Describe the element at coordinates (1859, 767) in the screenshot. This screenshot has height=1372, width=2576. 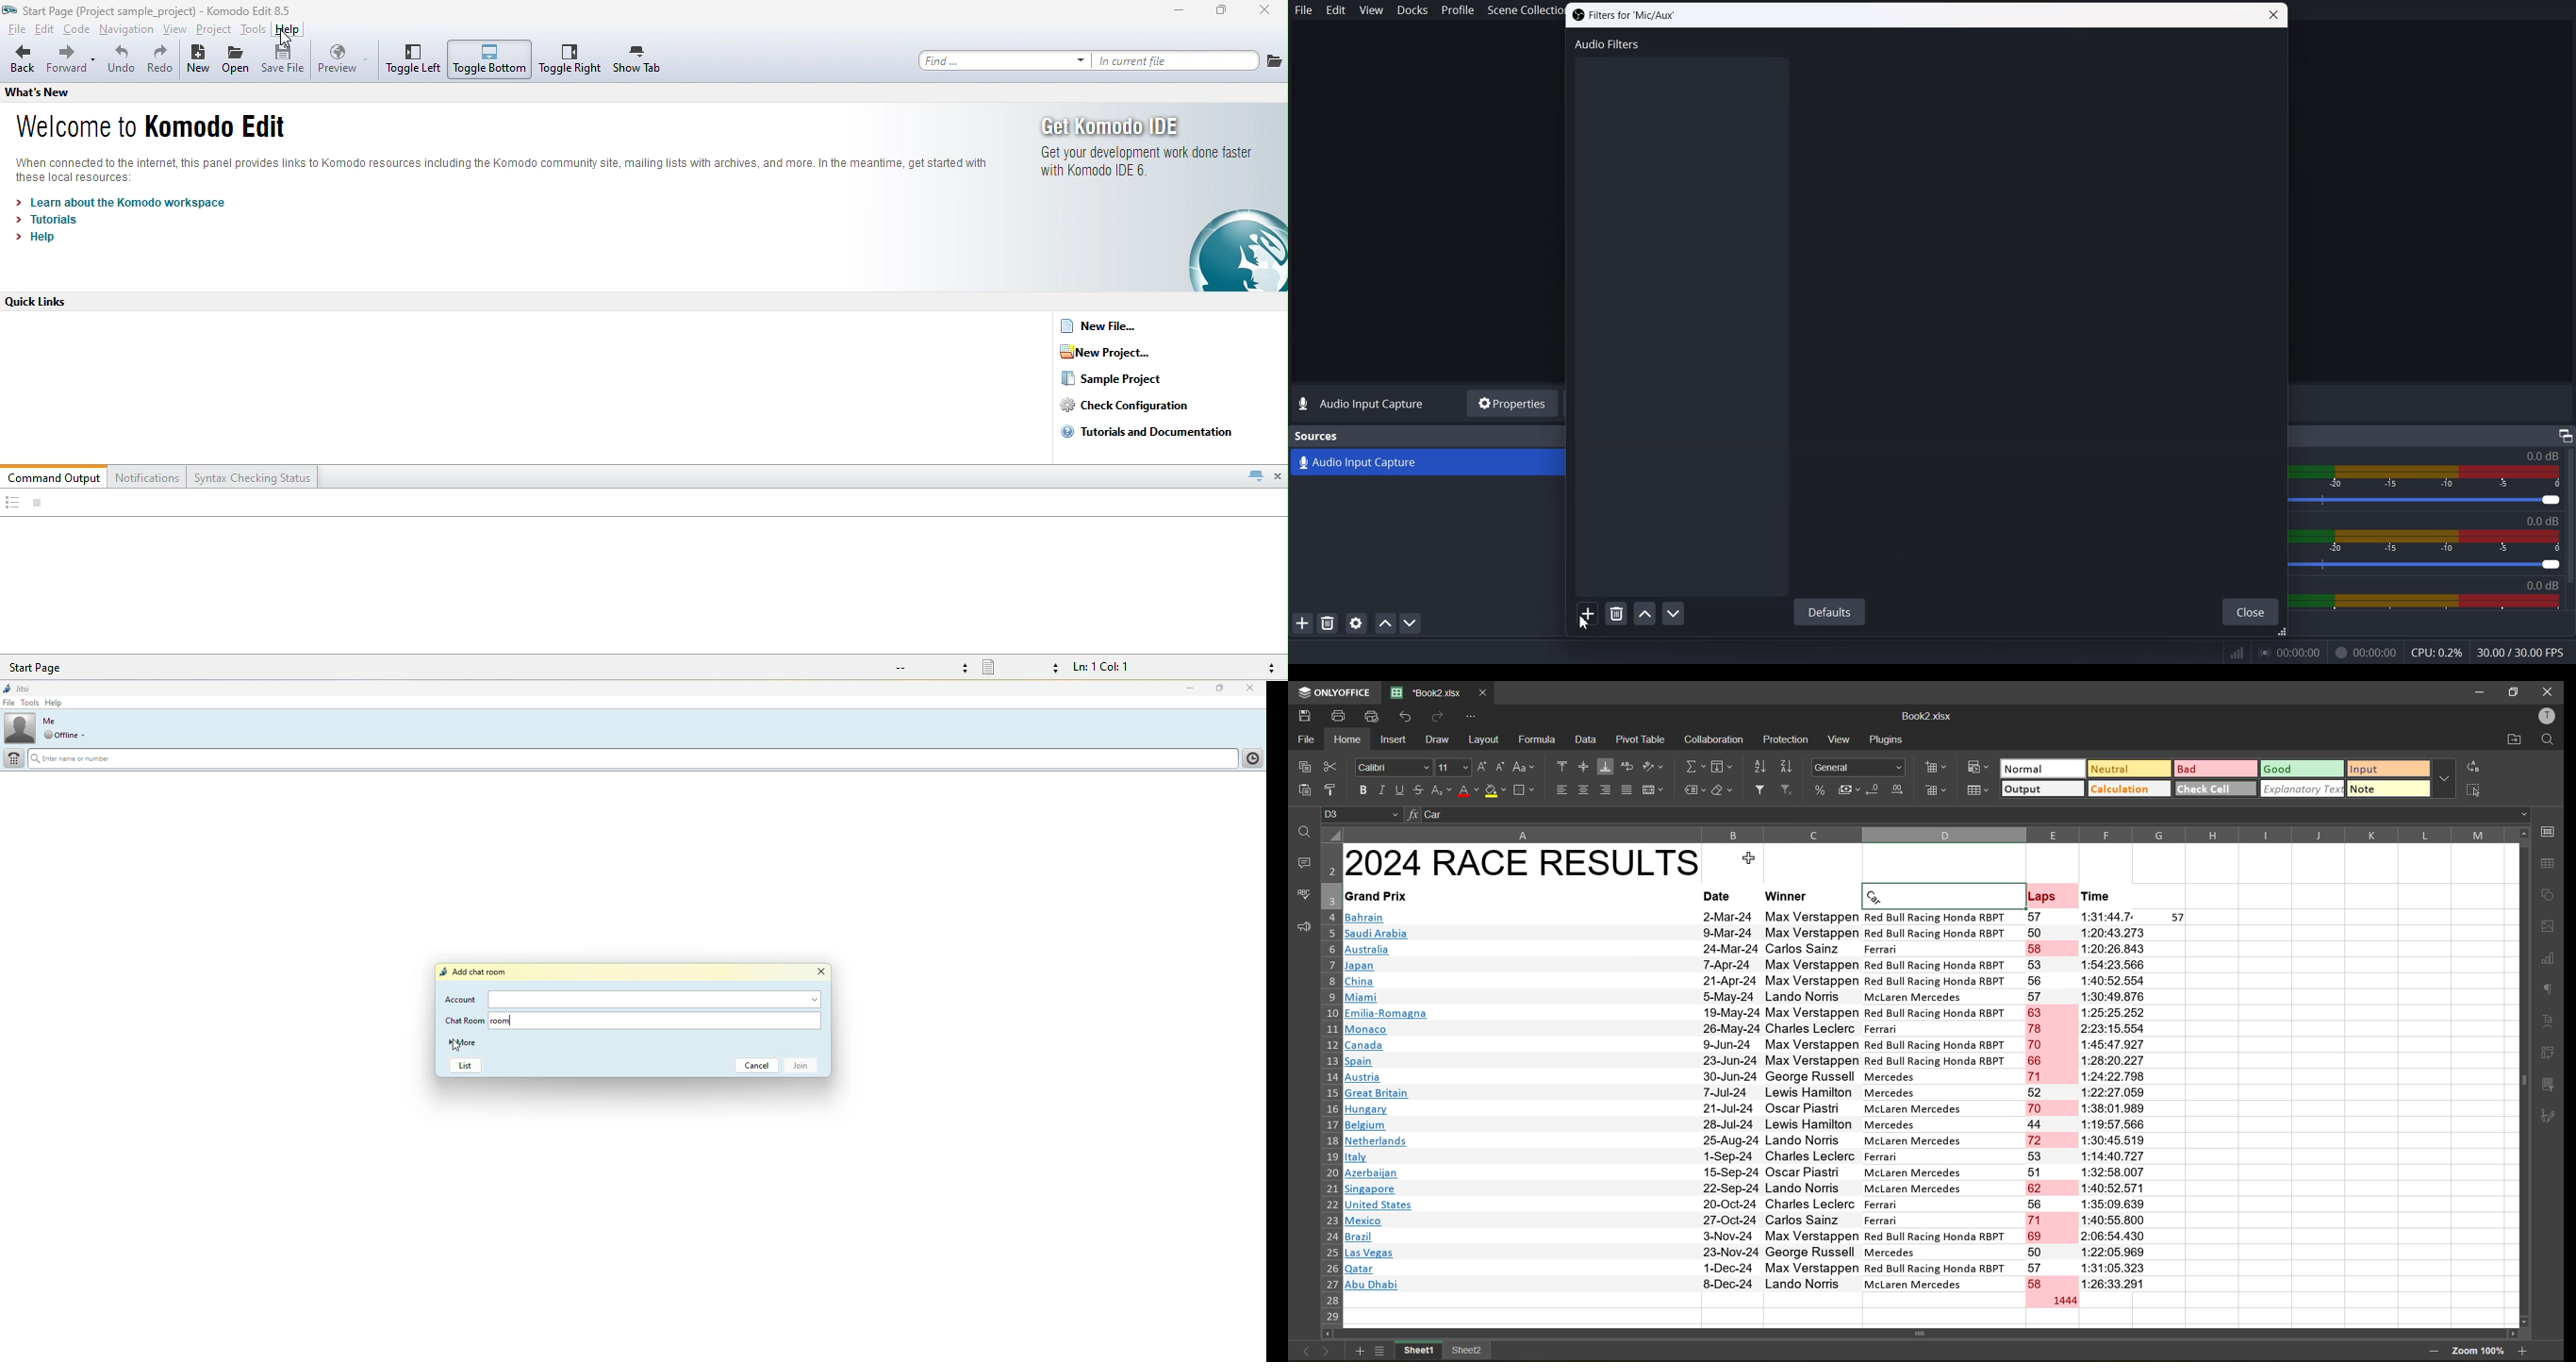
I see `number format` at that location.